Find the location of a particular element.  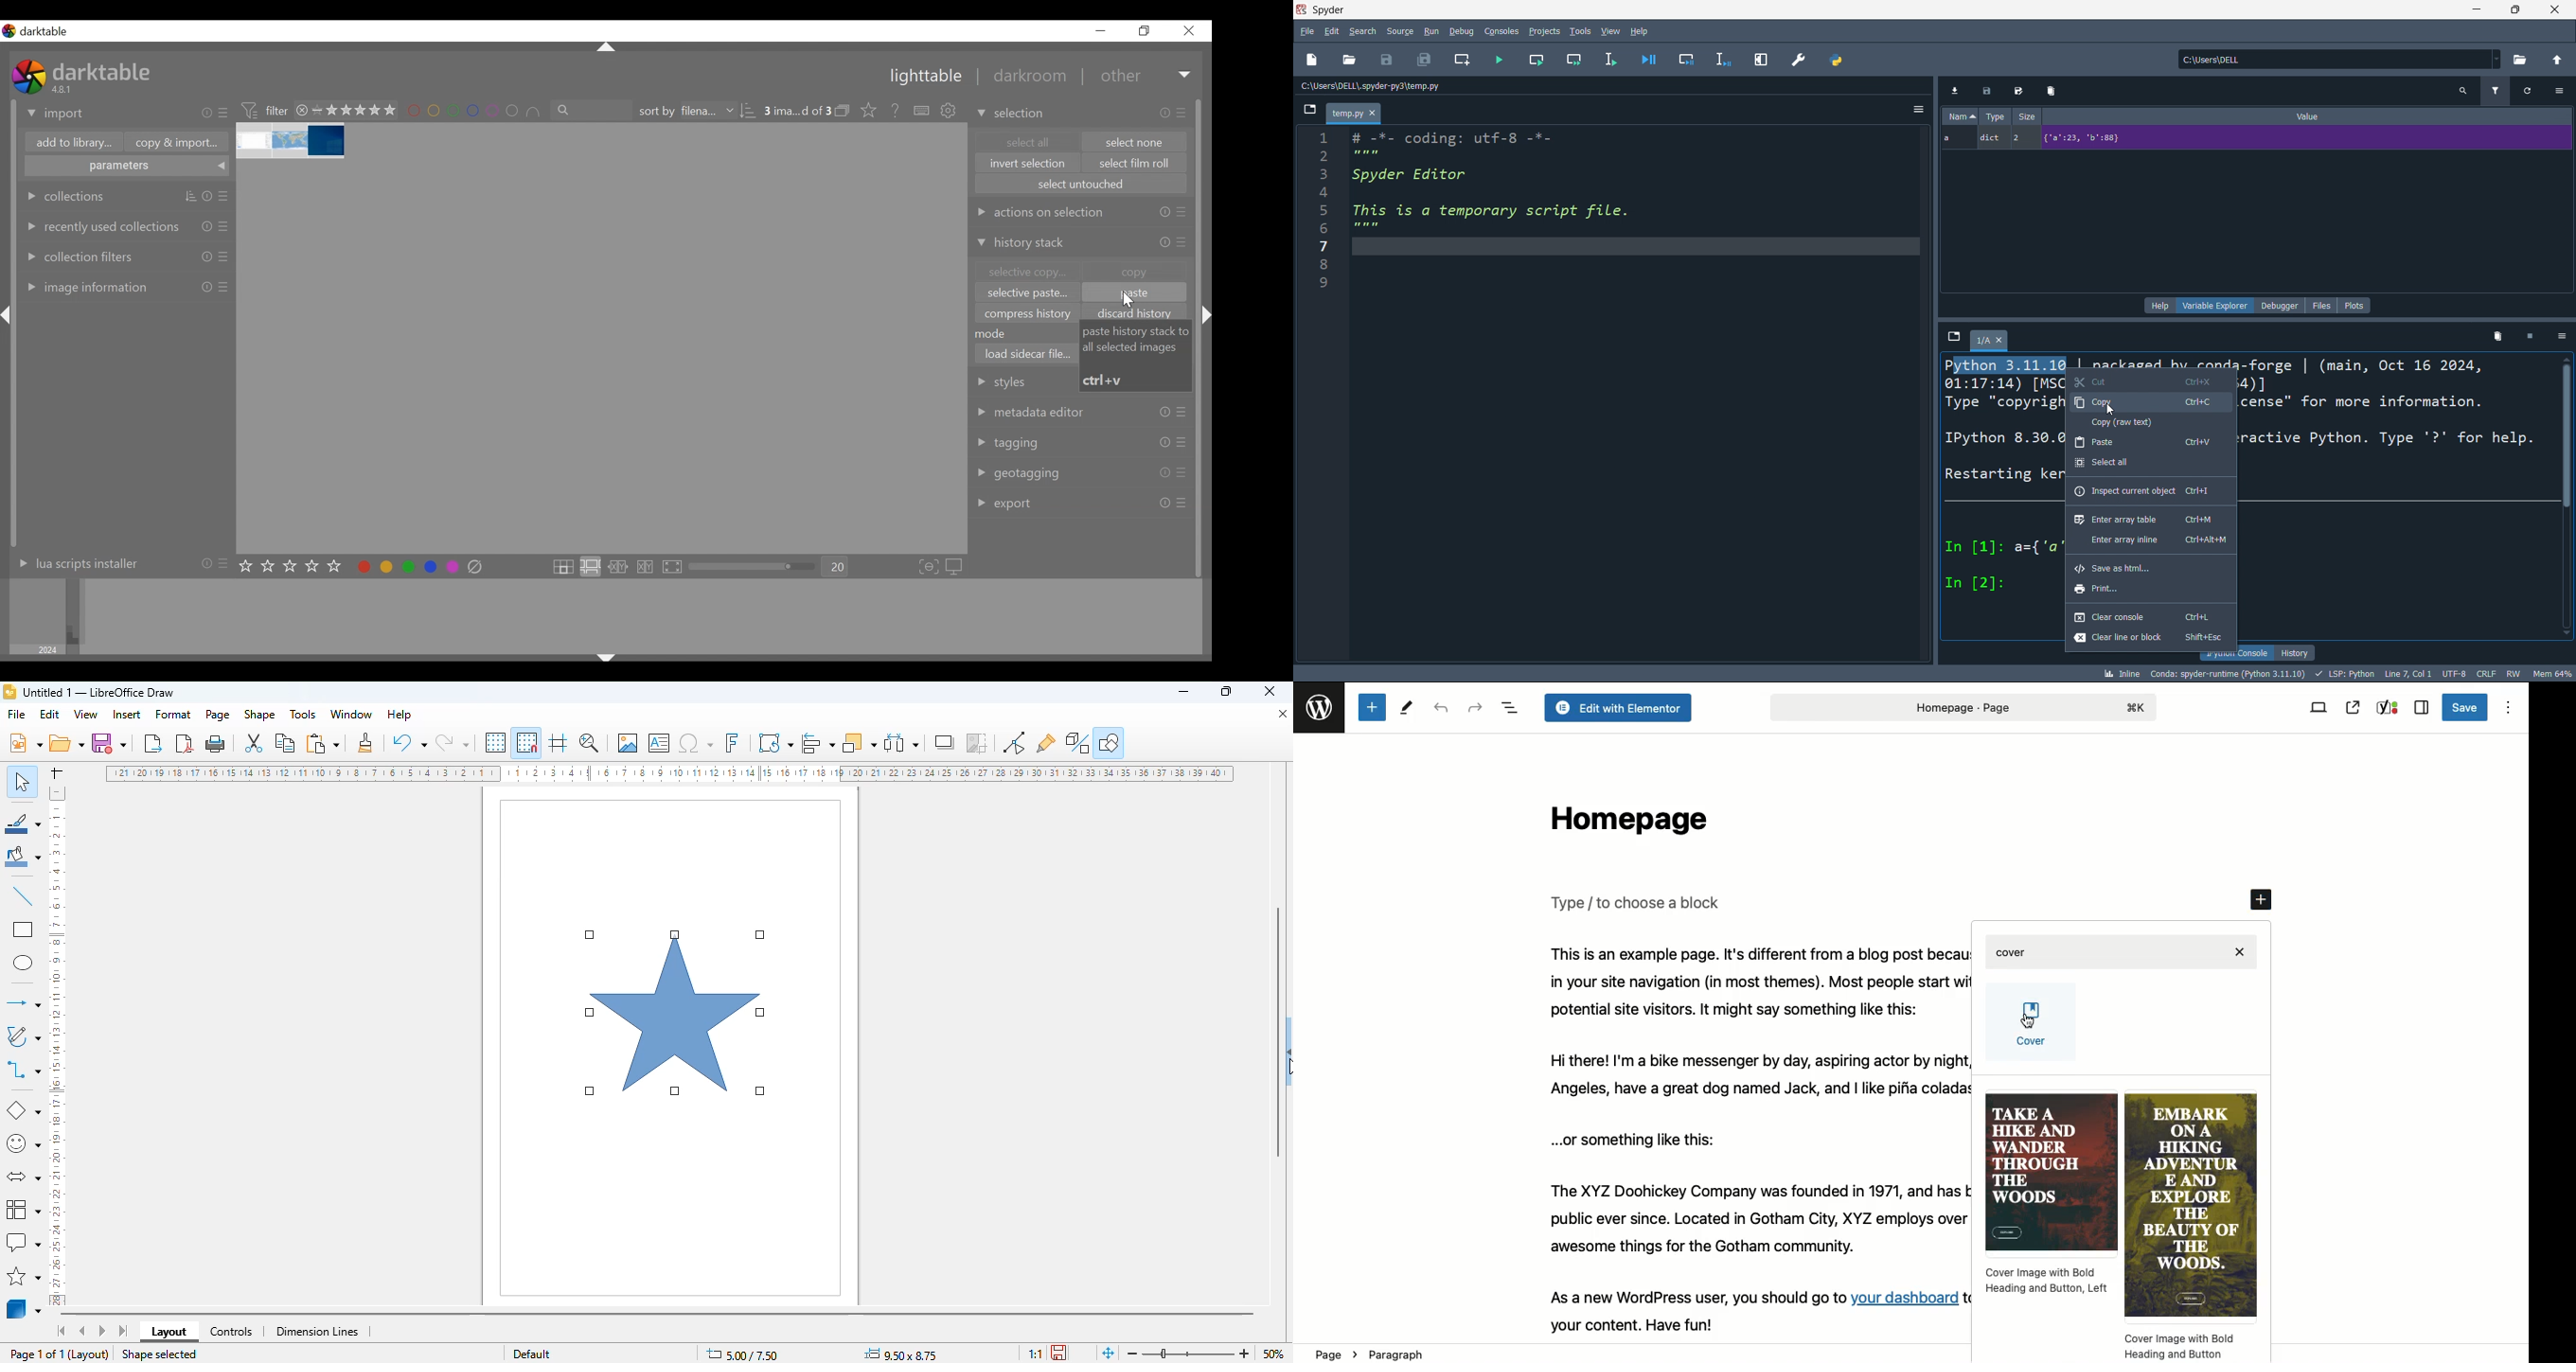

shape selected is located at coordinates (160, 1354).